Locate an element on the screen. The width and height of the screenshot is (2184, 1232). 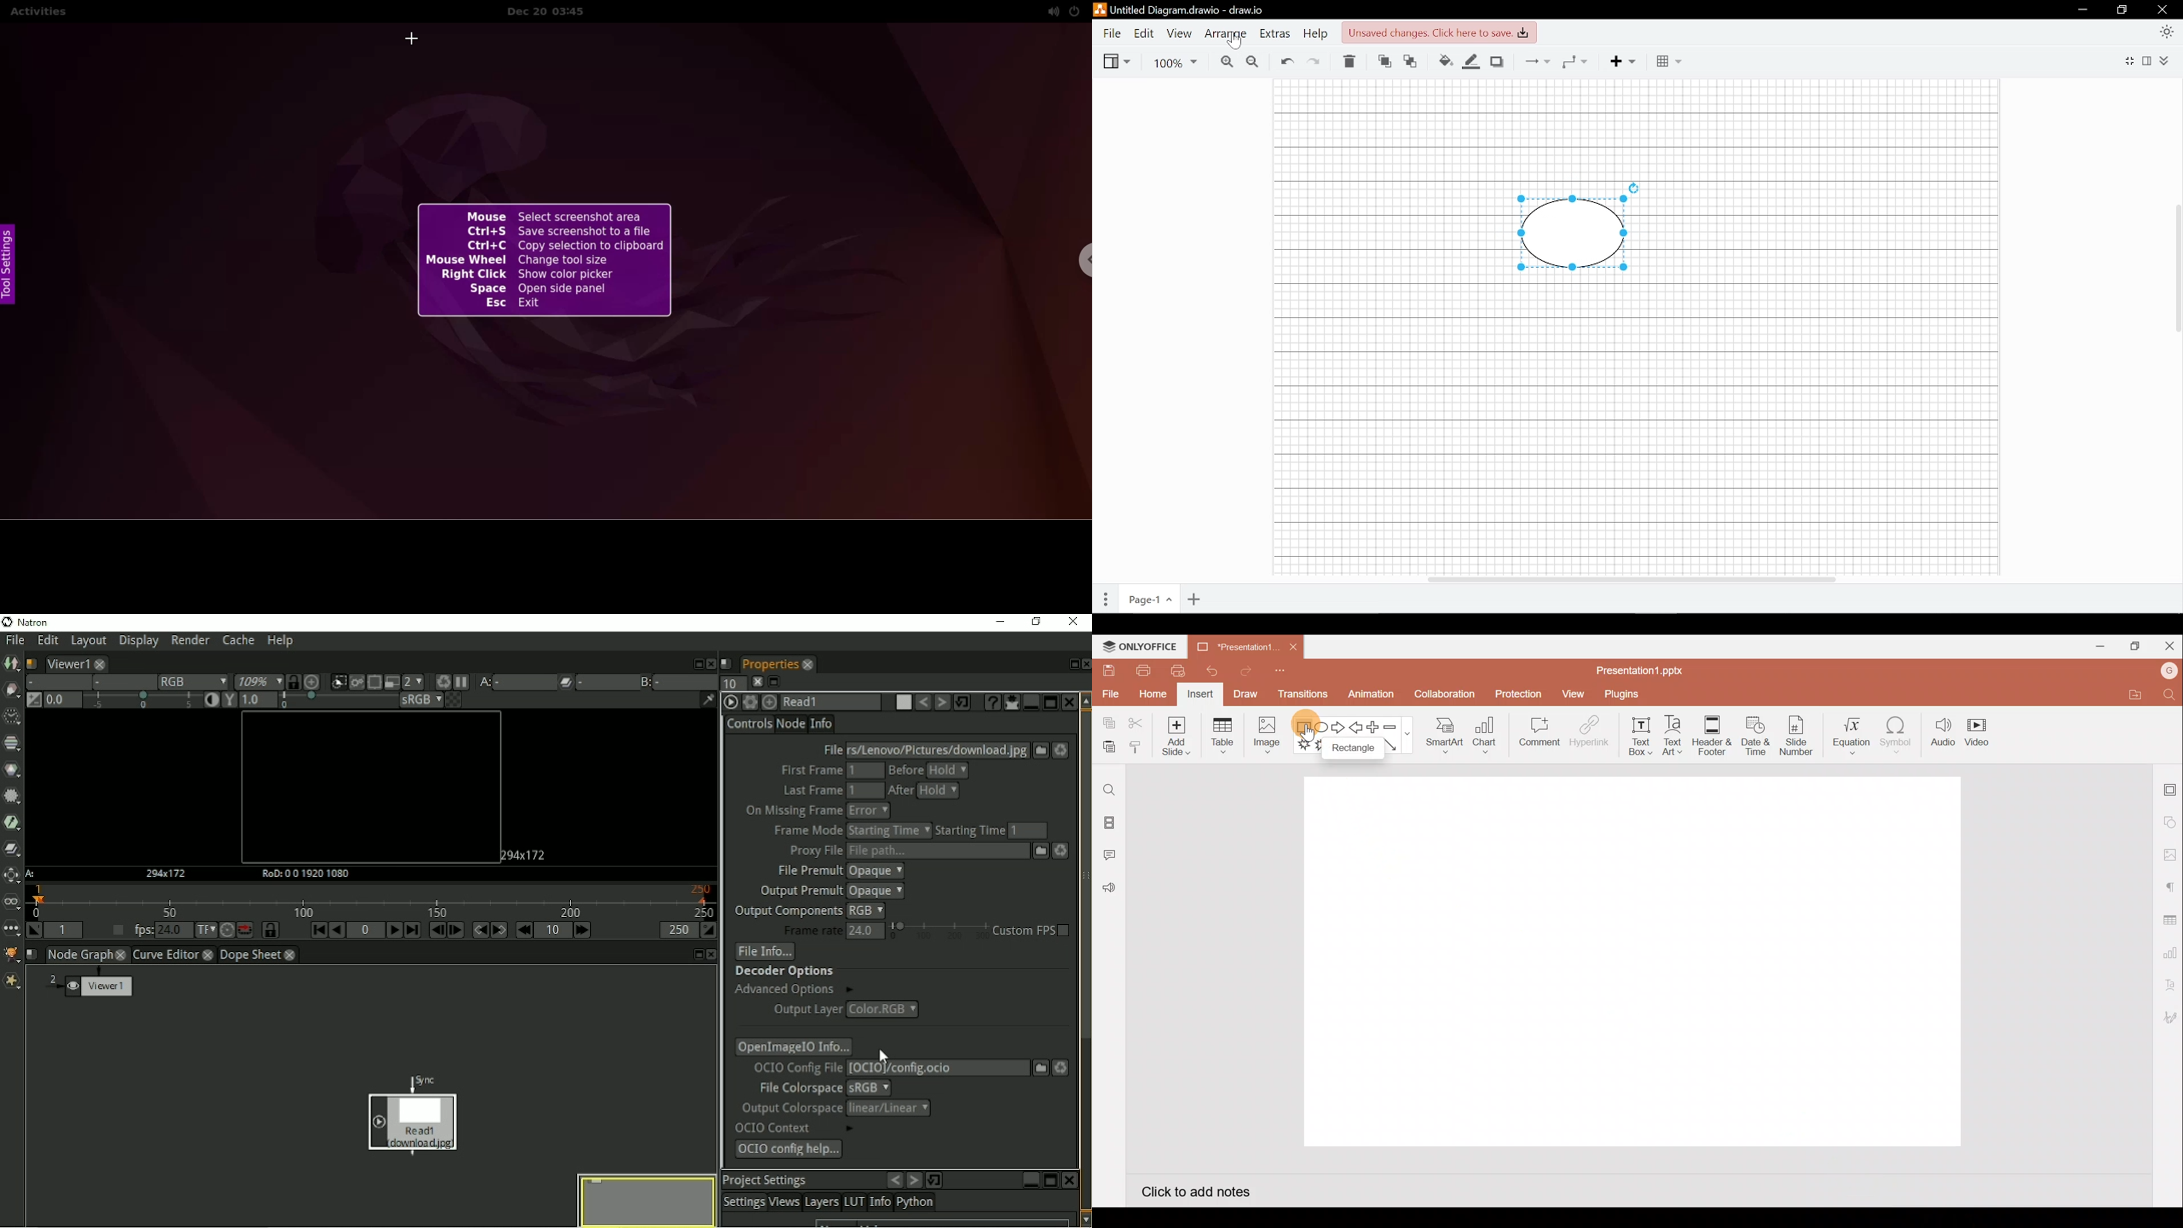
Draw is located at coordinates (1245, 694).